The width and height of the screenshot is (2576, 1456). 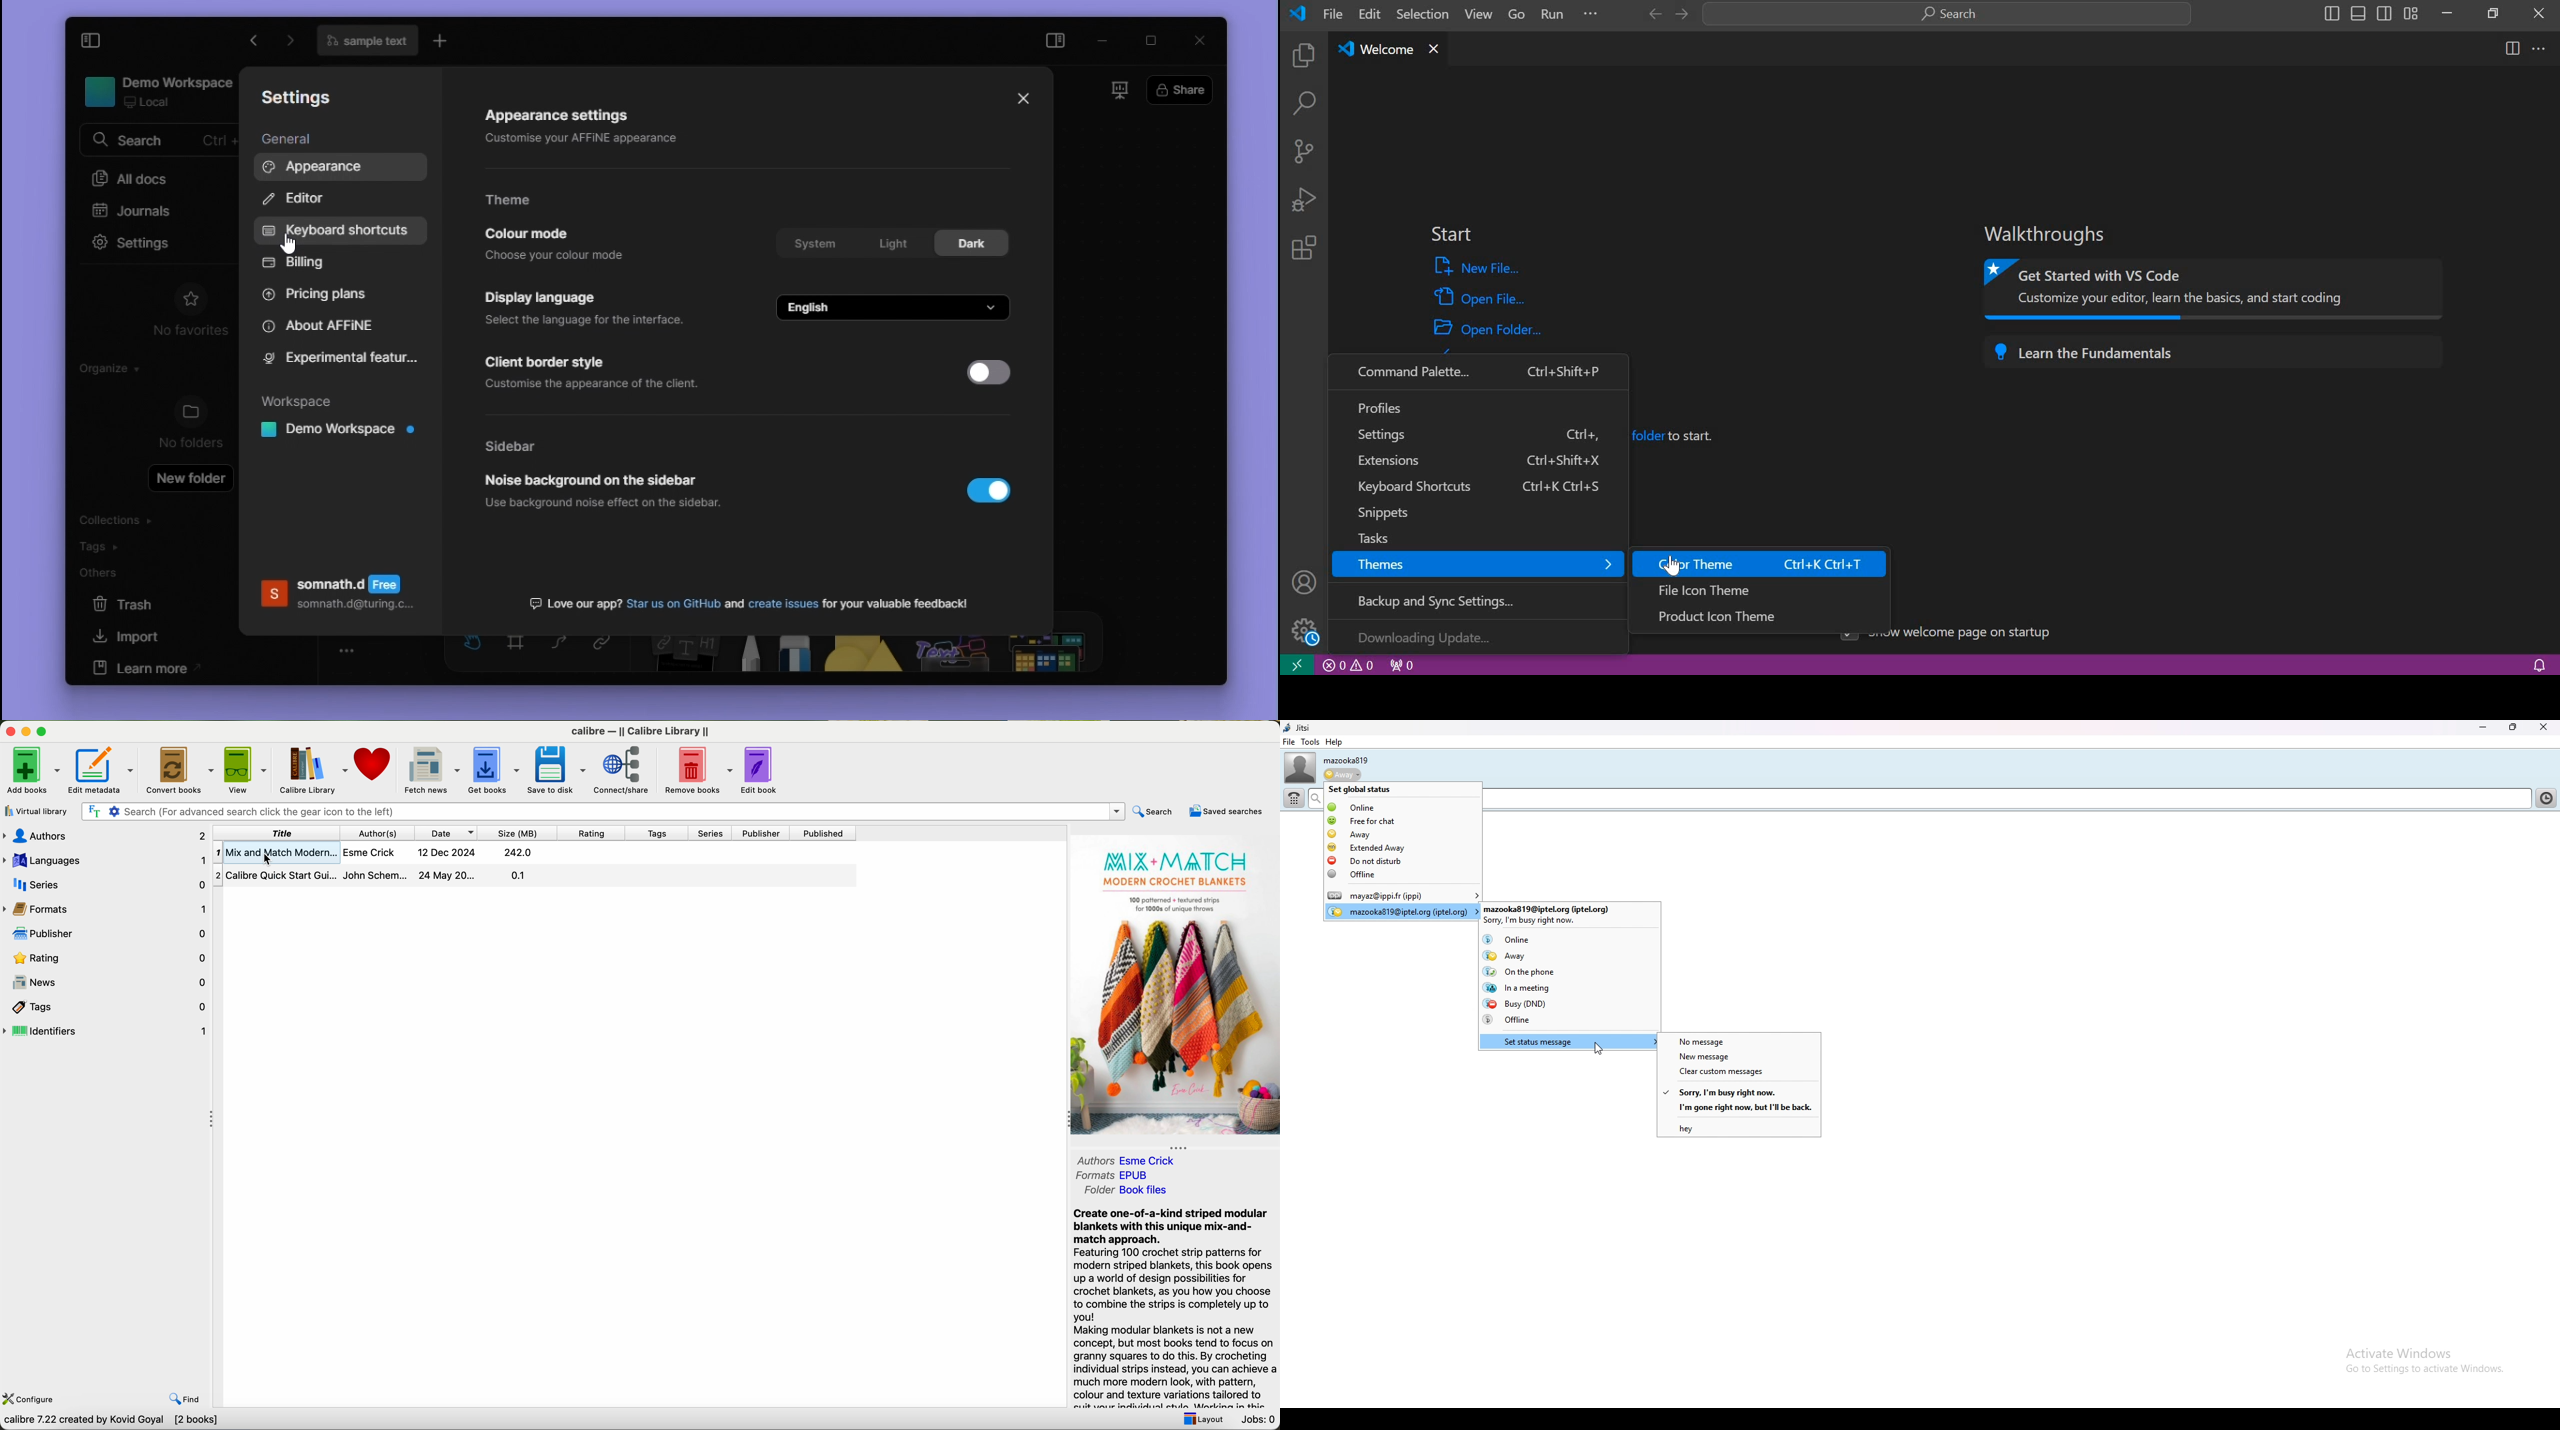 What do you see at coordinates (337, 233) in the screenshot?
I see `Keyboard shortcuts` at bounding box center [337, 233].